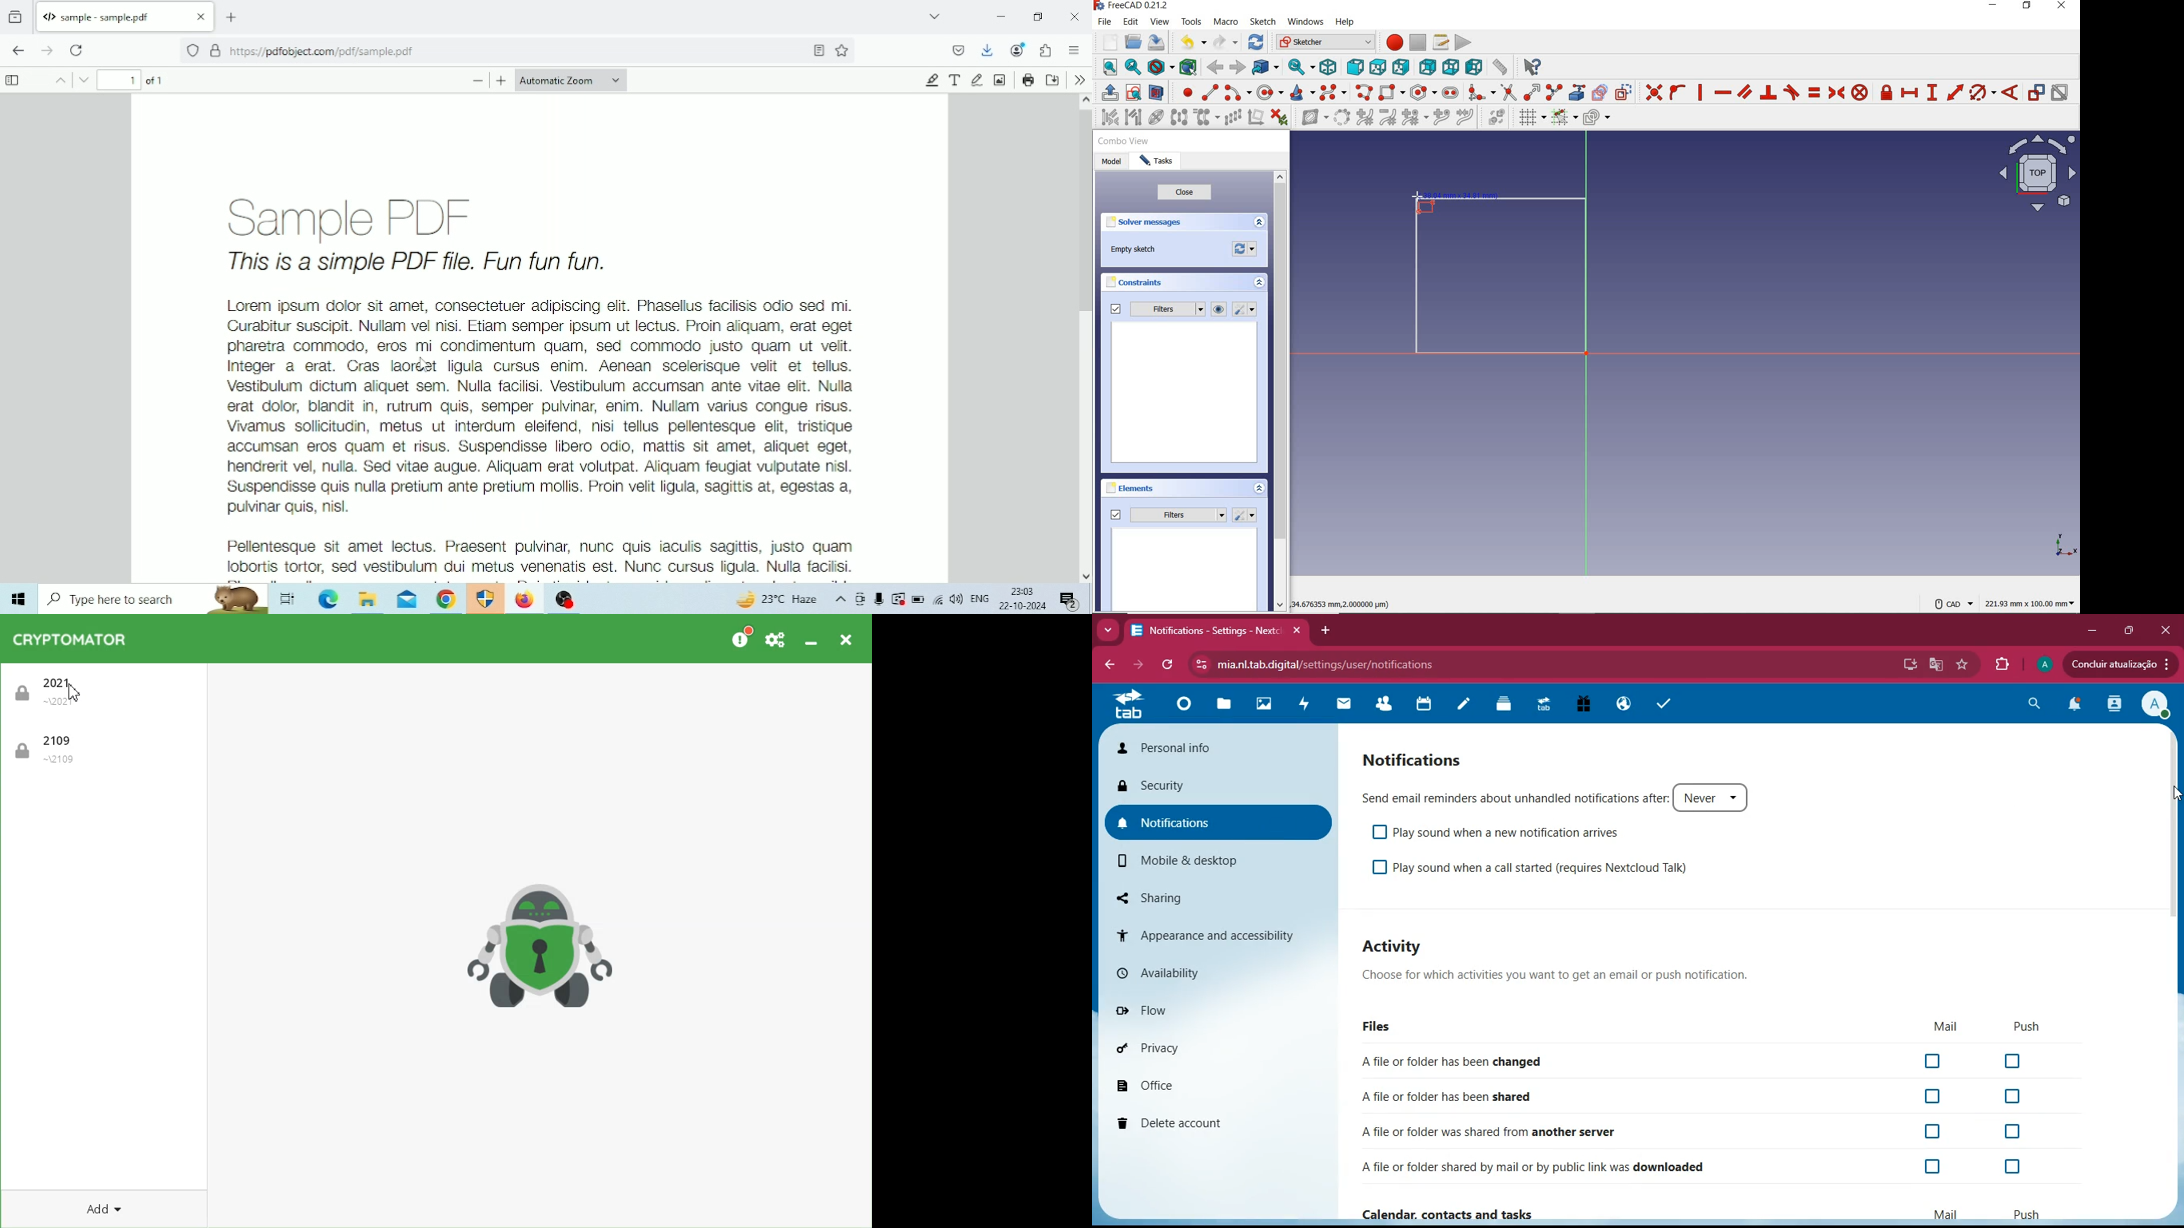 Image resolution: width=2184 pixels, height=1232 pixels. Describe the element at coordinates (104, 1209) in the screenshot. I see `Add` at that location.